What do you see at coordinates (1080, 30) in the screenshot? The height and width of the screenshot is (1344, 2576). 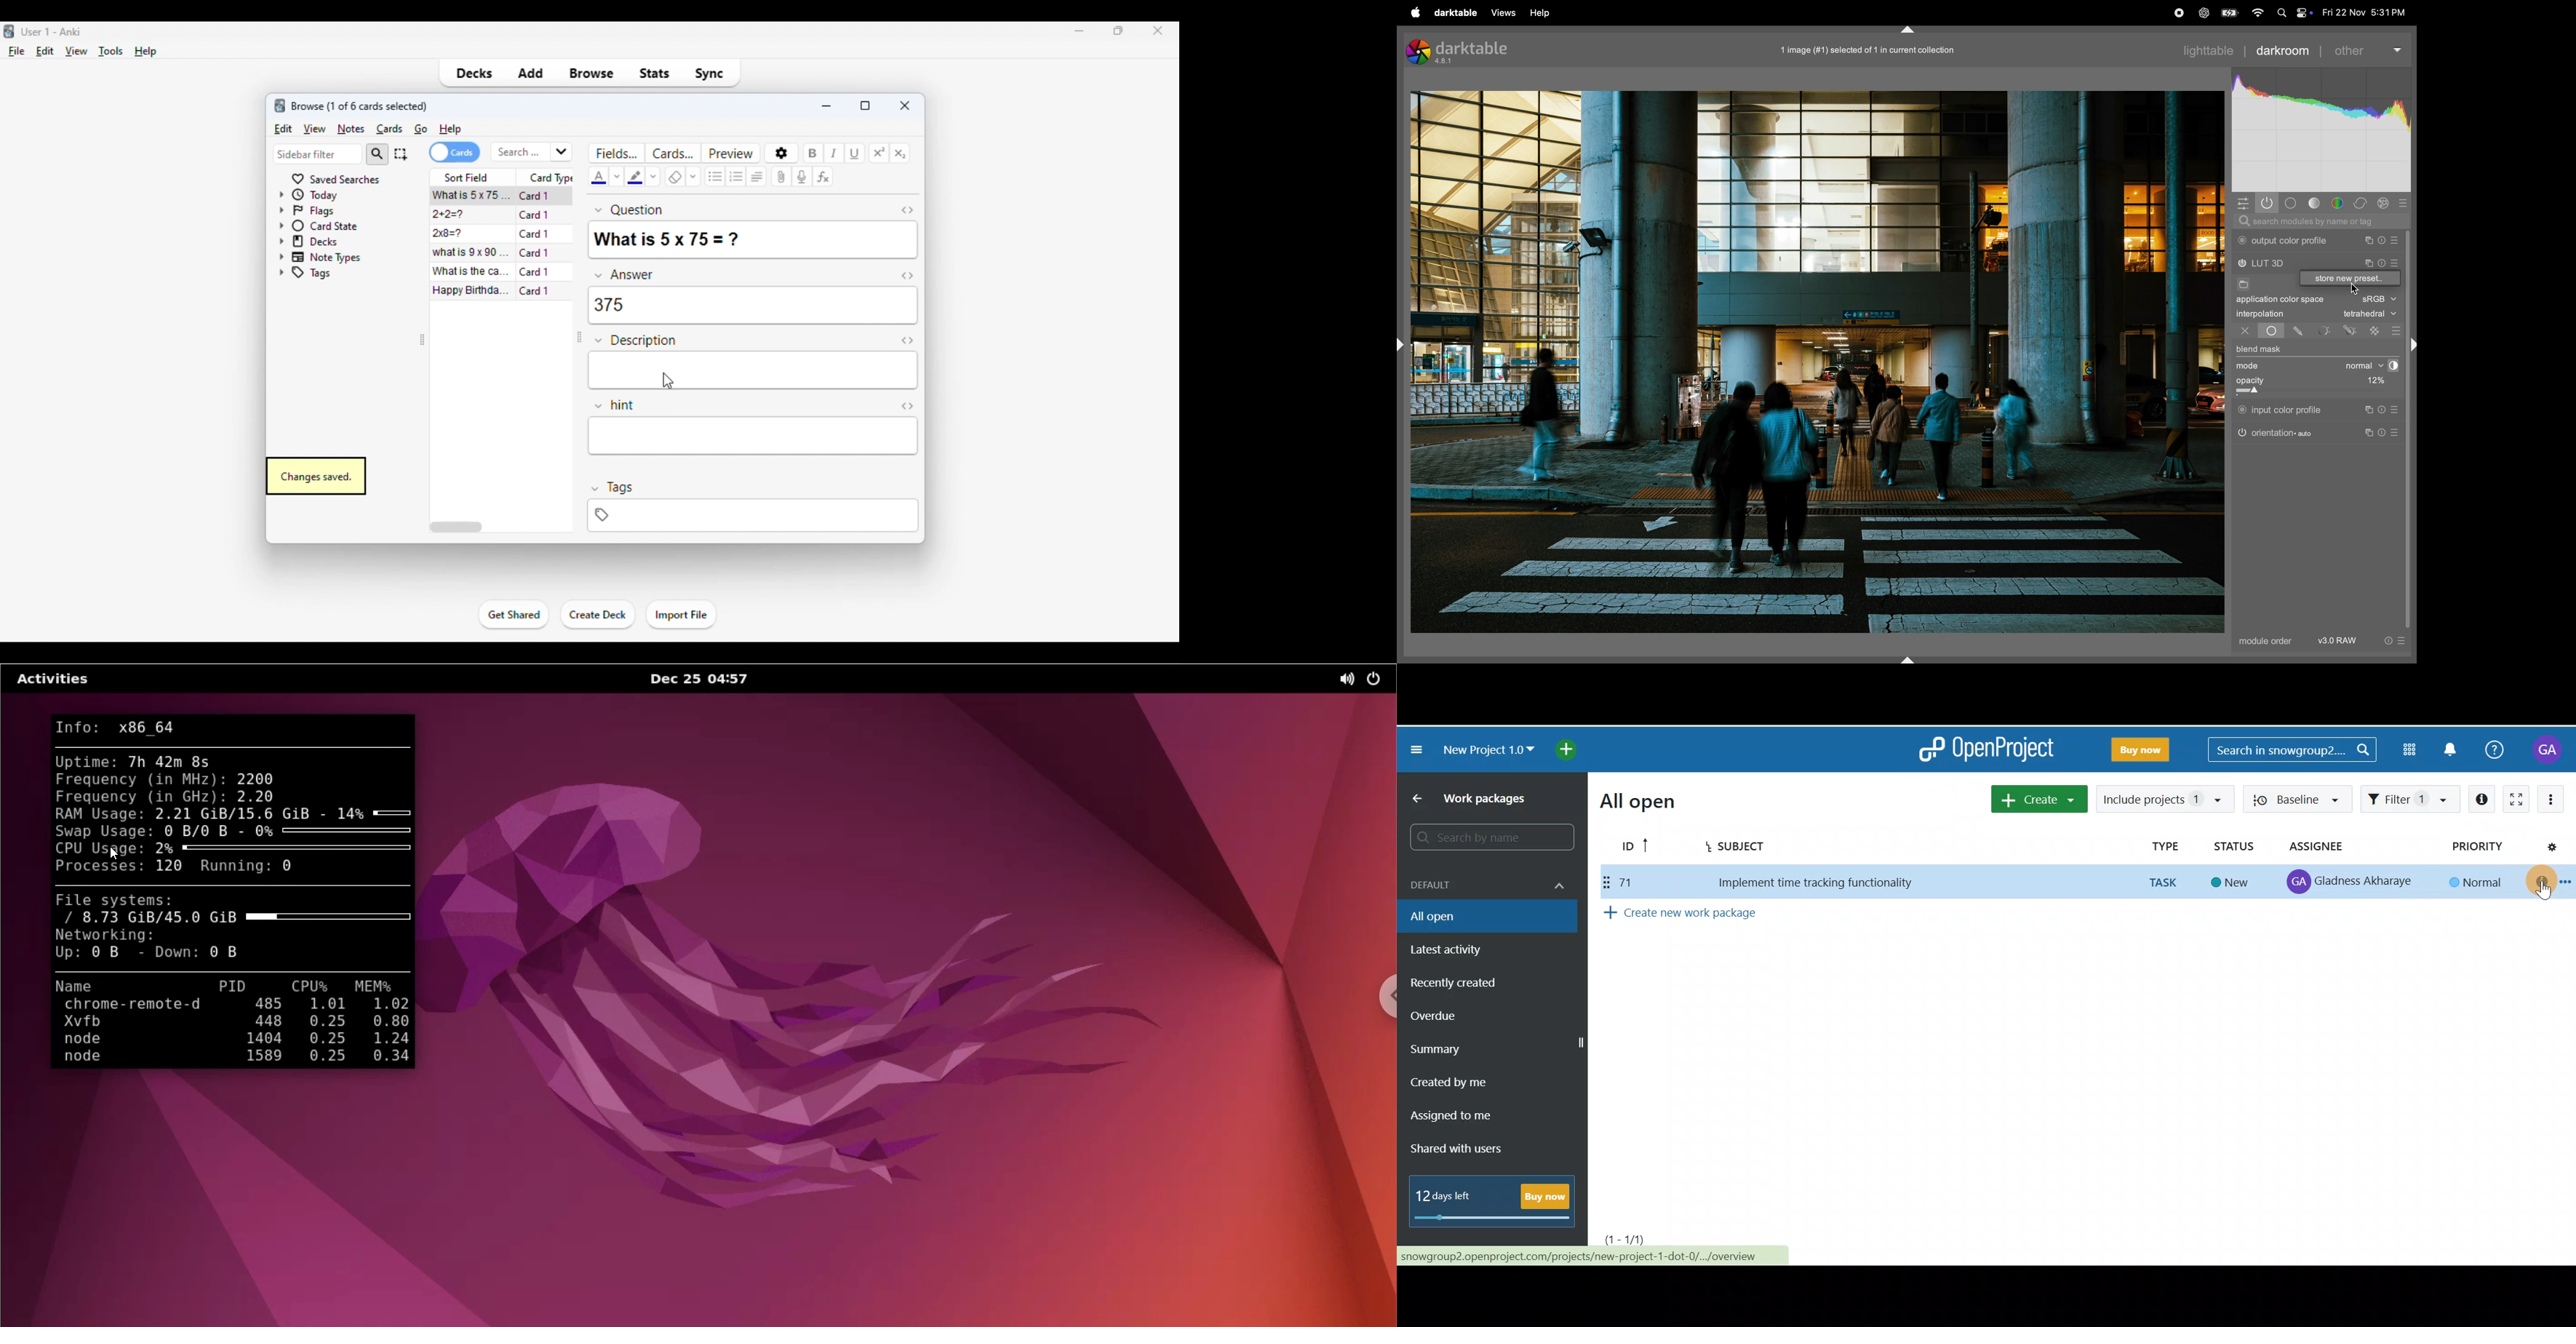 I see `minimize` at bounding box center [1080, 30].